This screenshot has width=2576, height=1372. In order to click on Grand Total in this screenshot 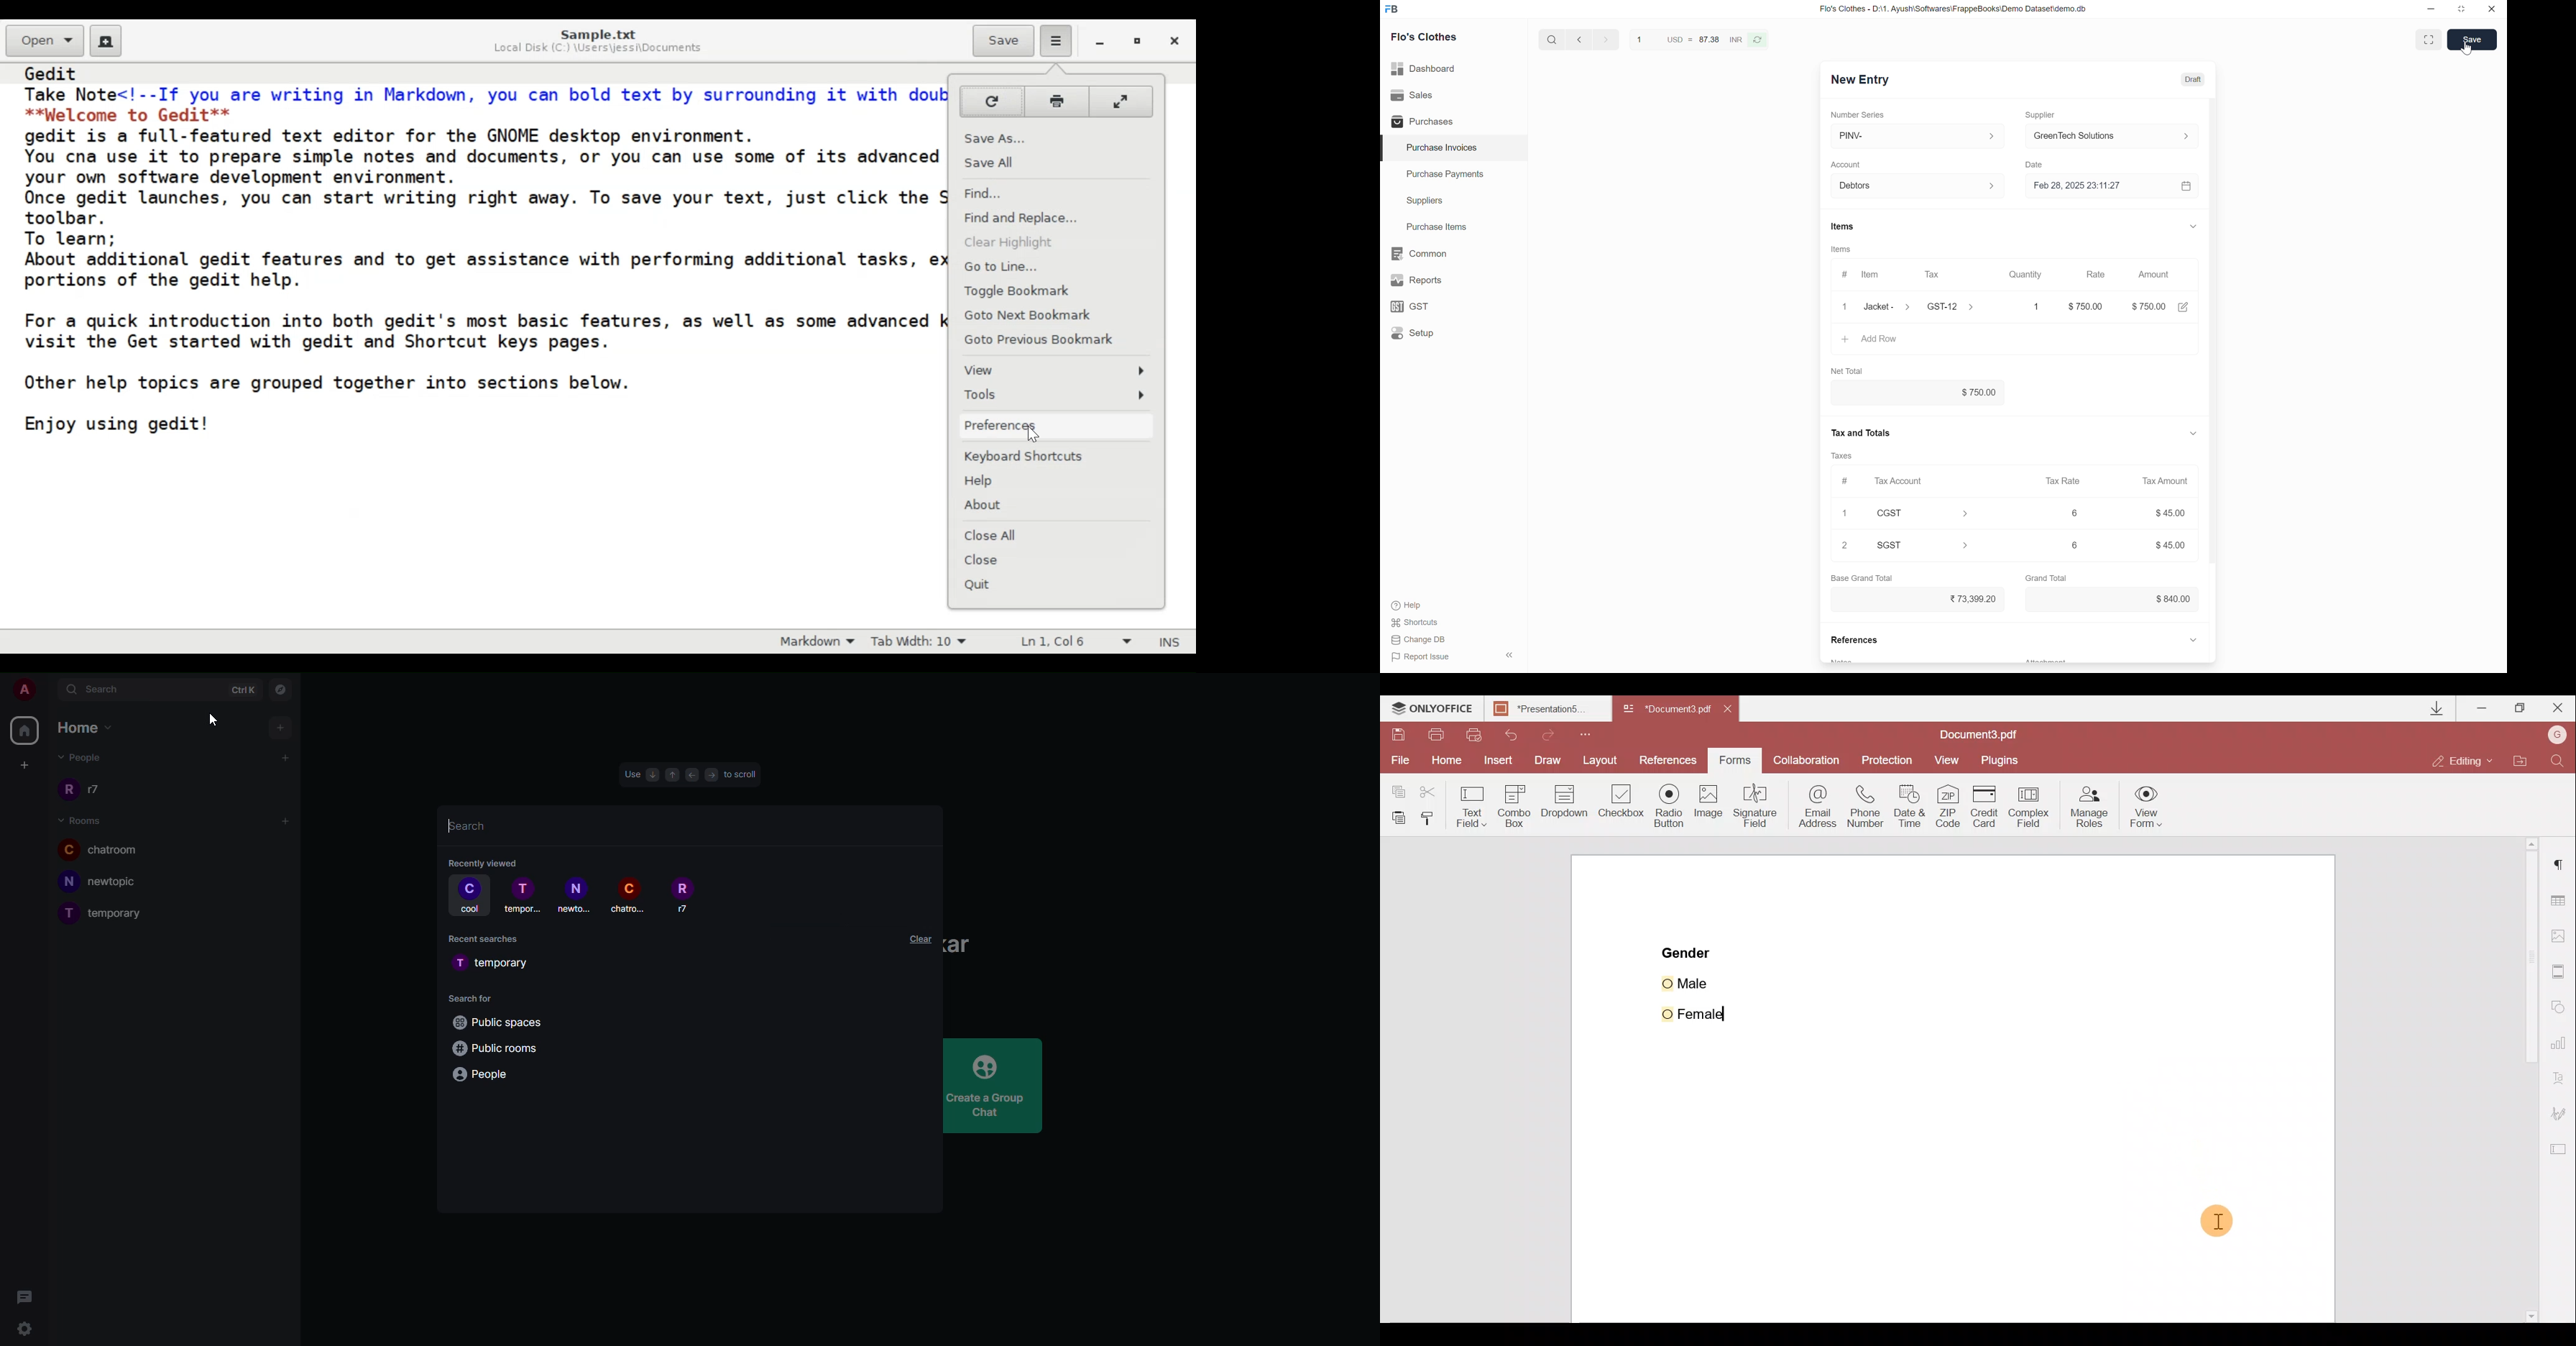, I will do `click(2046, 578)`.